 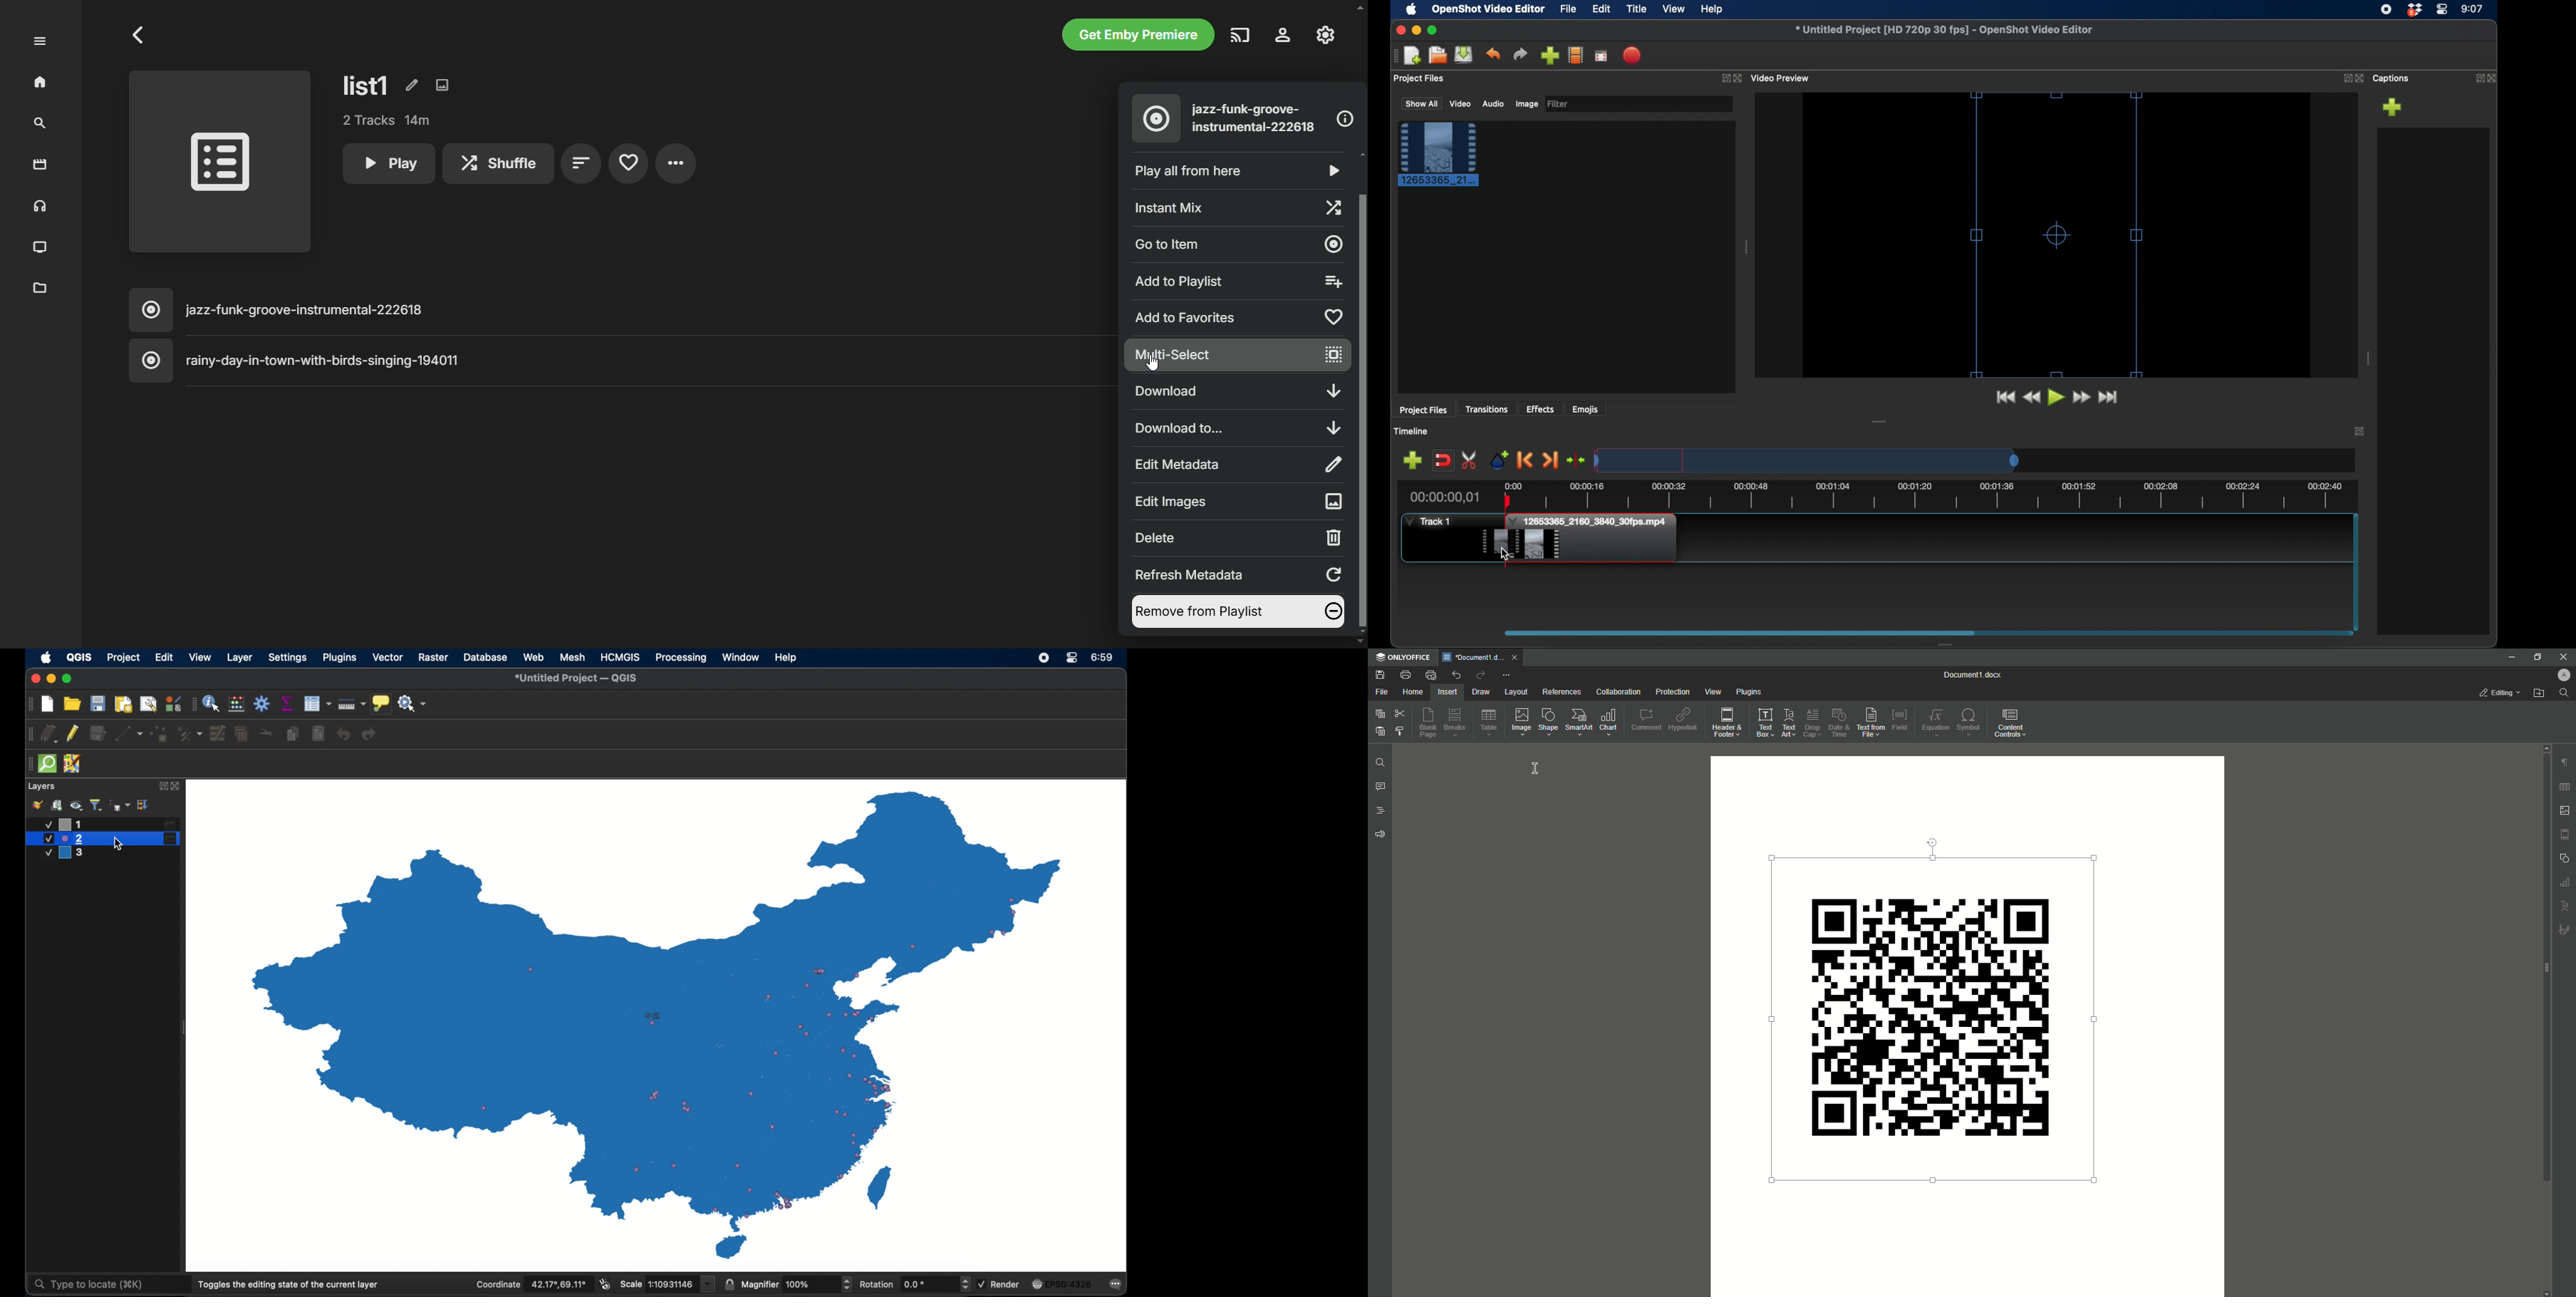 What do you see at coordinates (1482, 693) in the screenshot?
I see `Draw` at bounding box center [1482, 693].